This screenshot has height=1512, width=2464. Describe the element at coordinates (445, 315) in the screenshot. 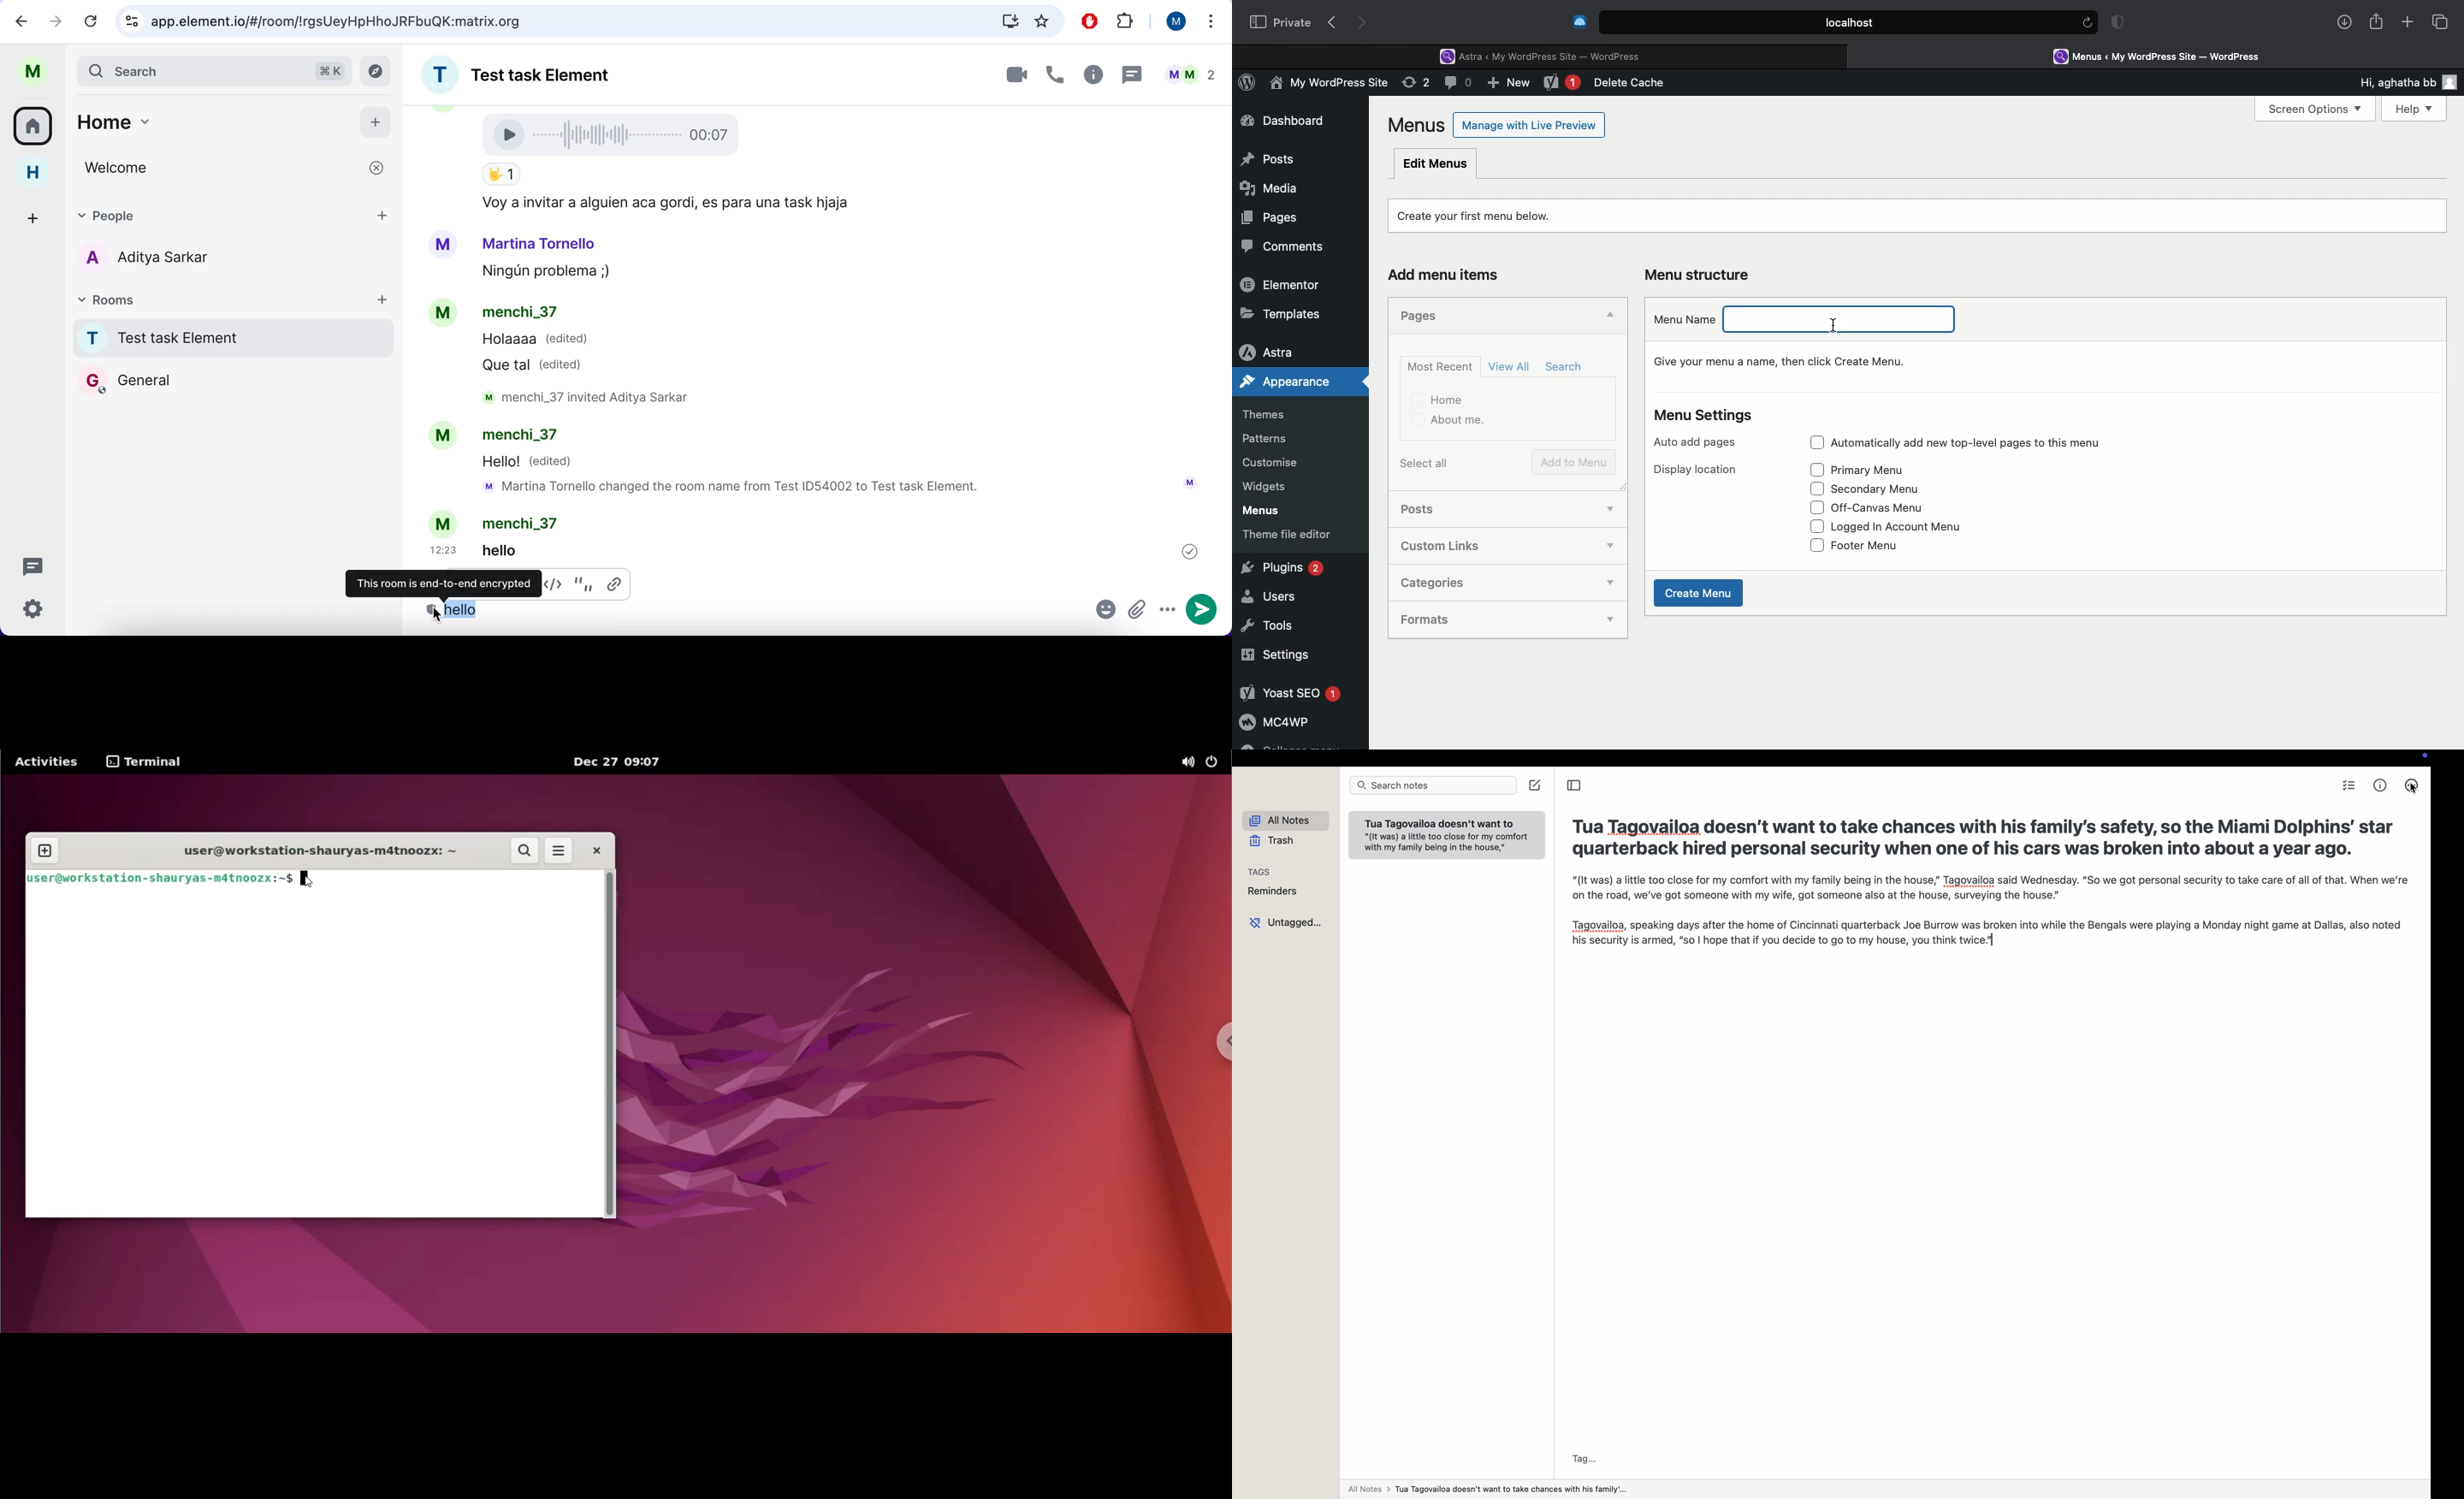

I see `Avatar` at that location.